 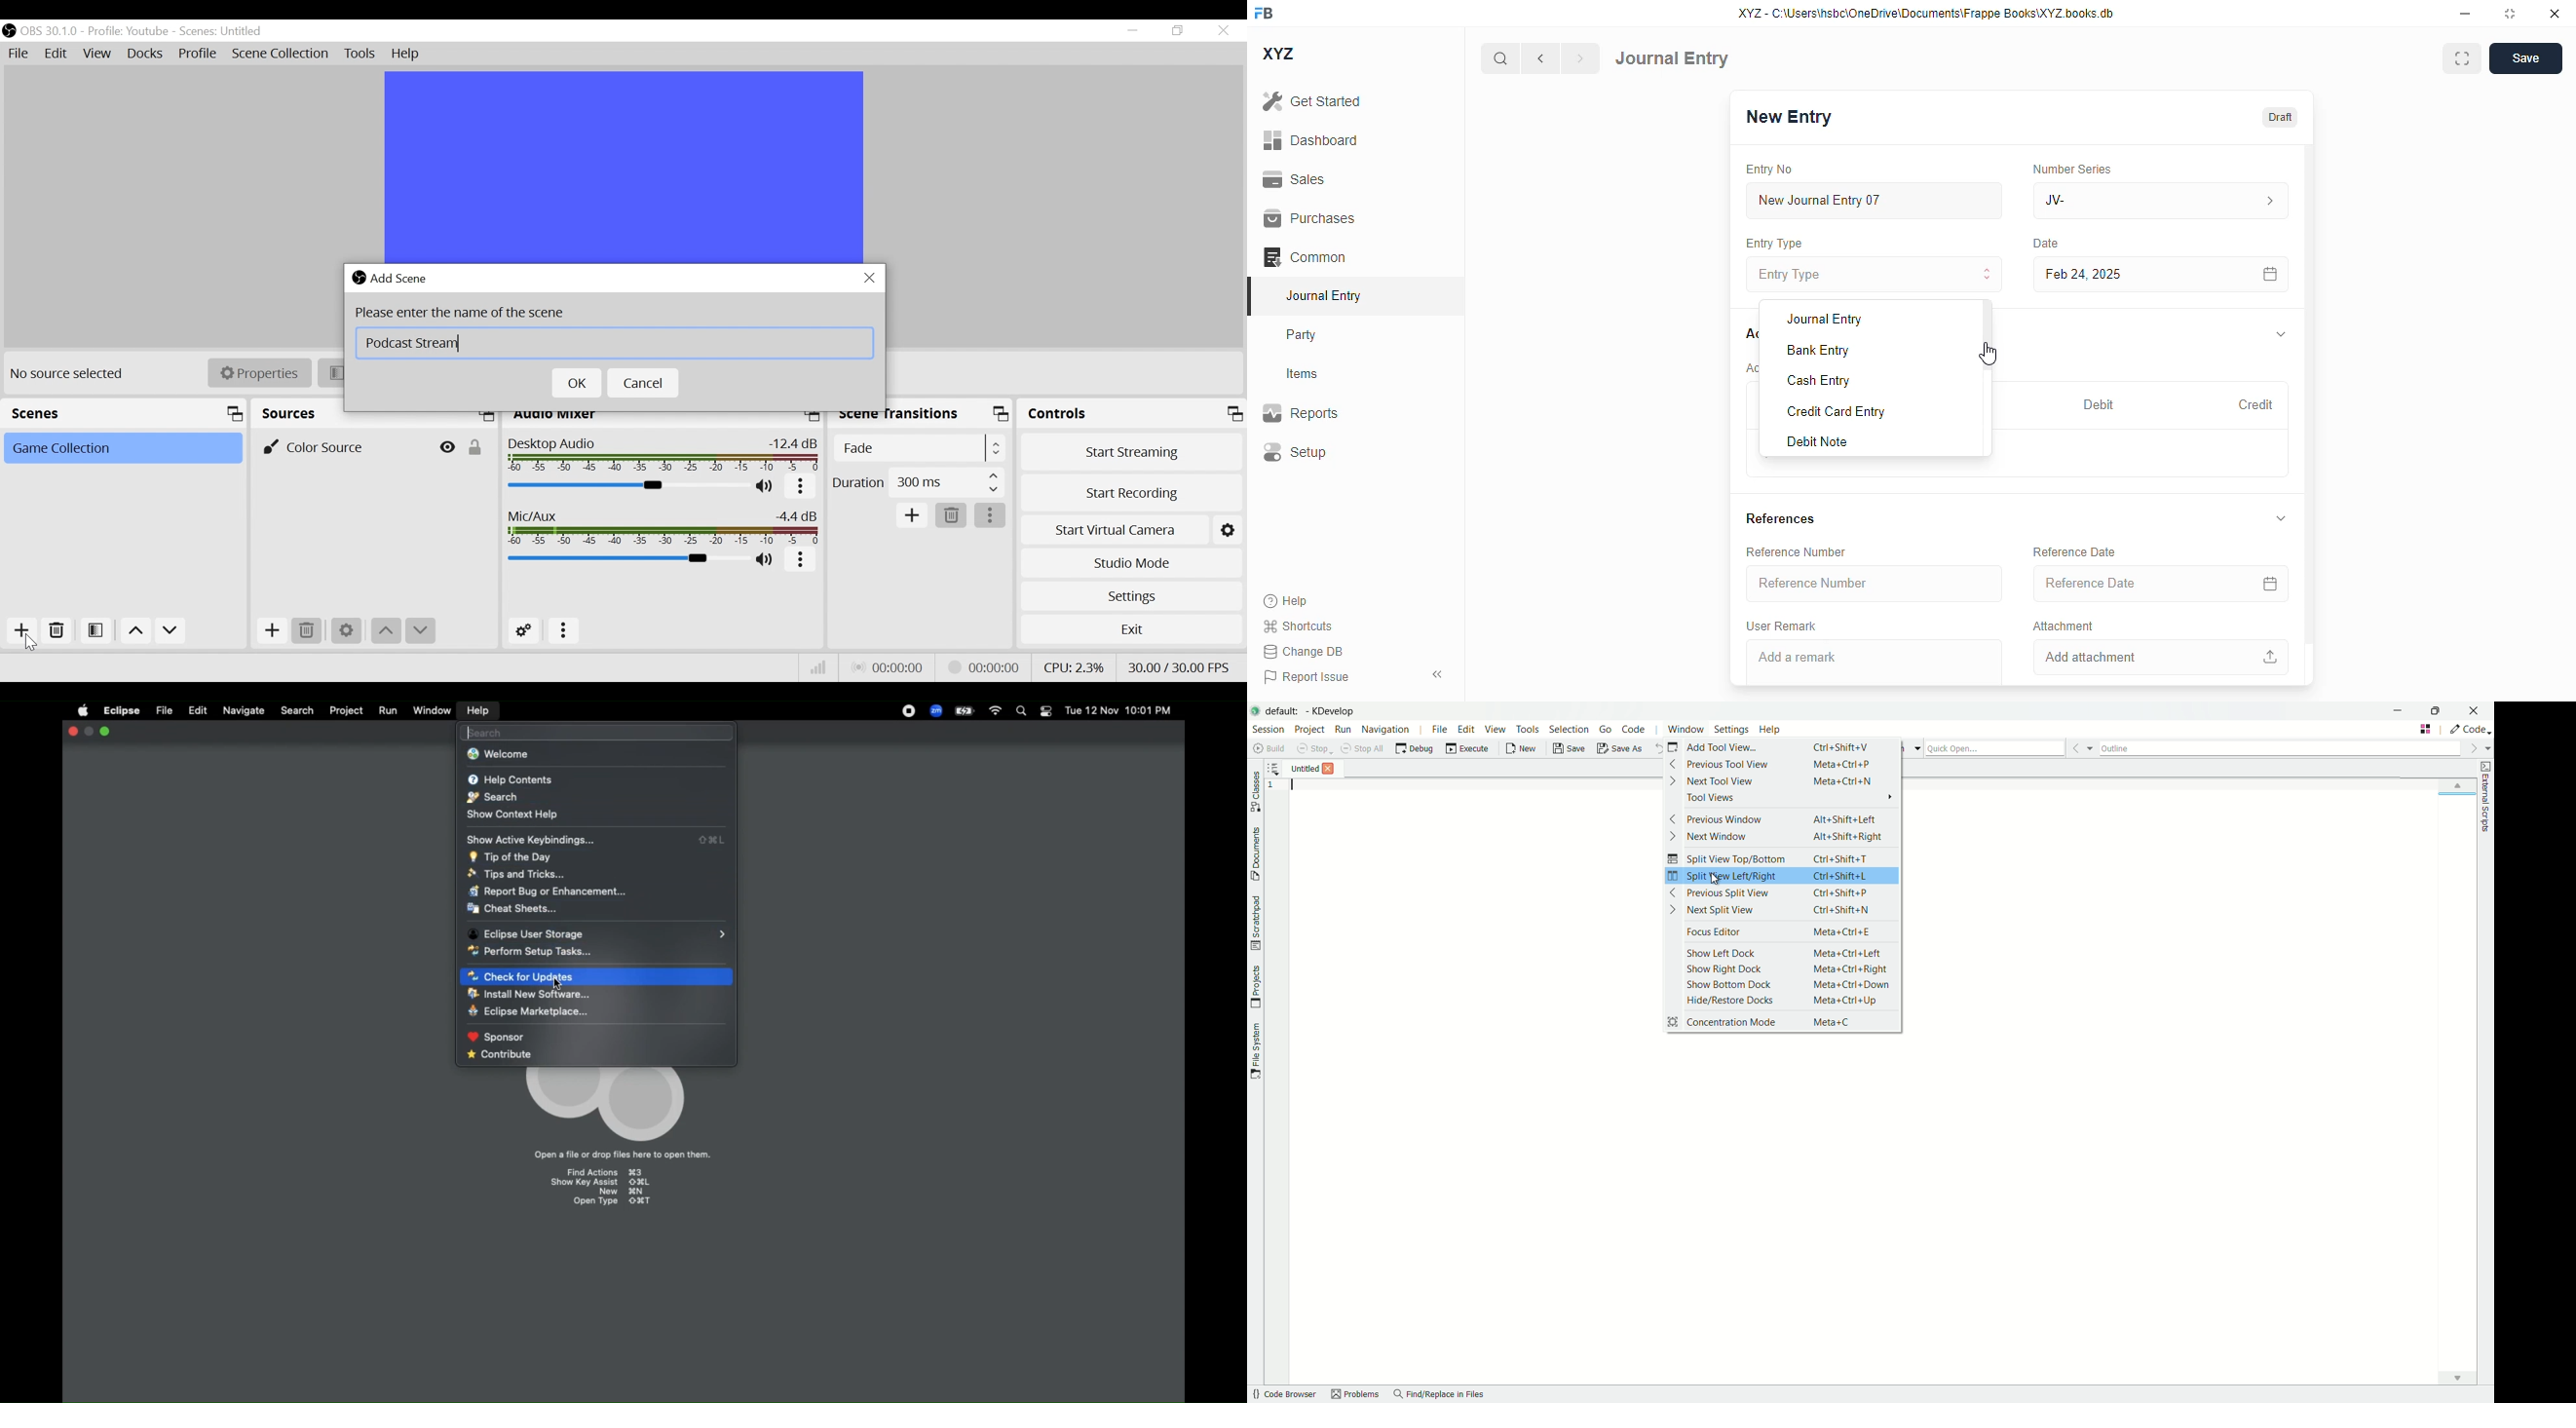 What do you see at coordinates (1301, 412) in the screenshot?
I see `reports` at bounding box center [1301, 412].